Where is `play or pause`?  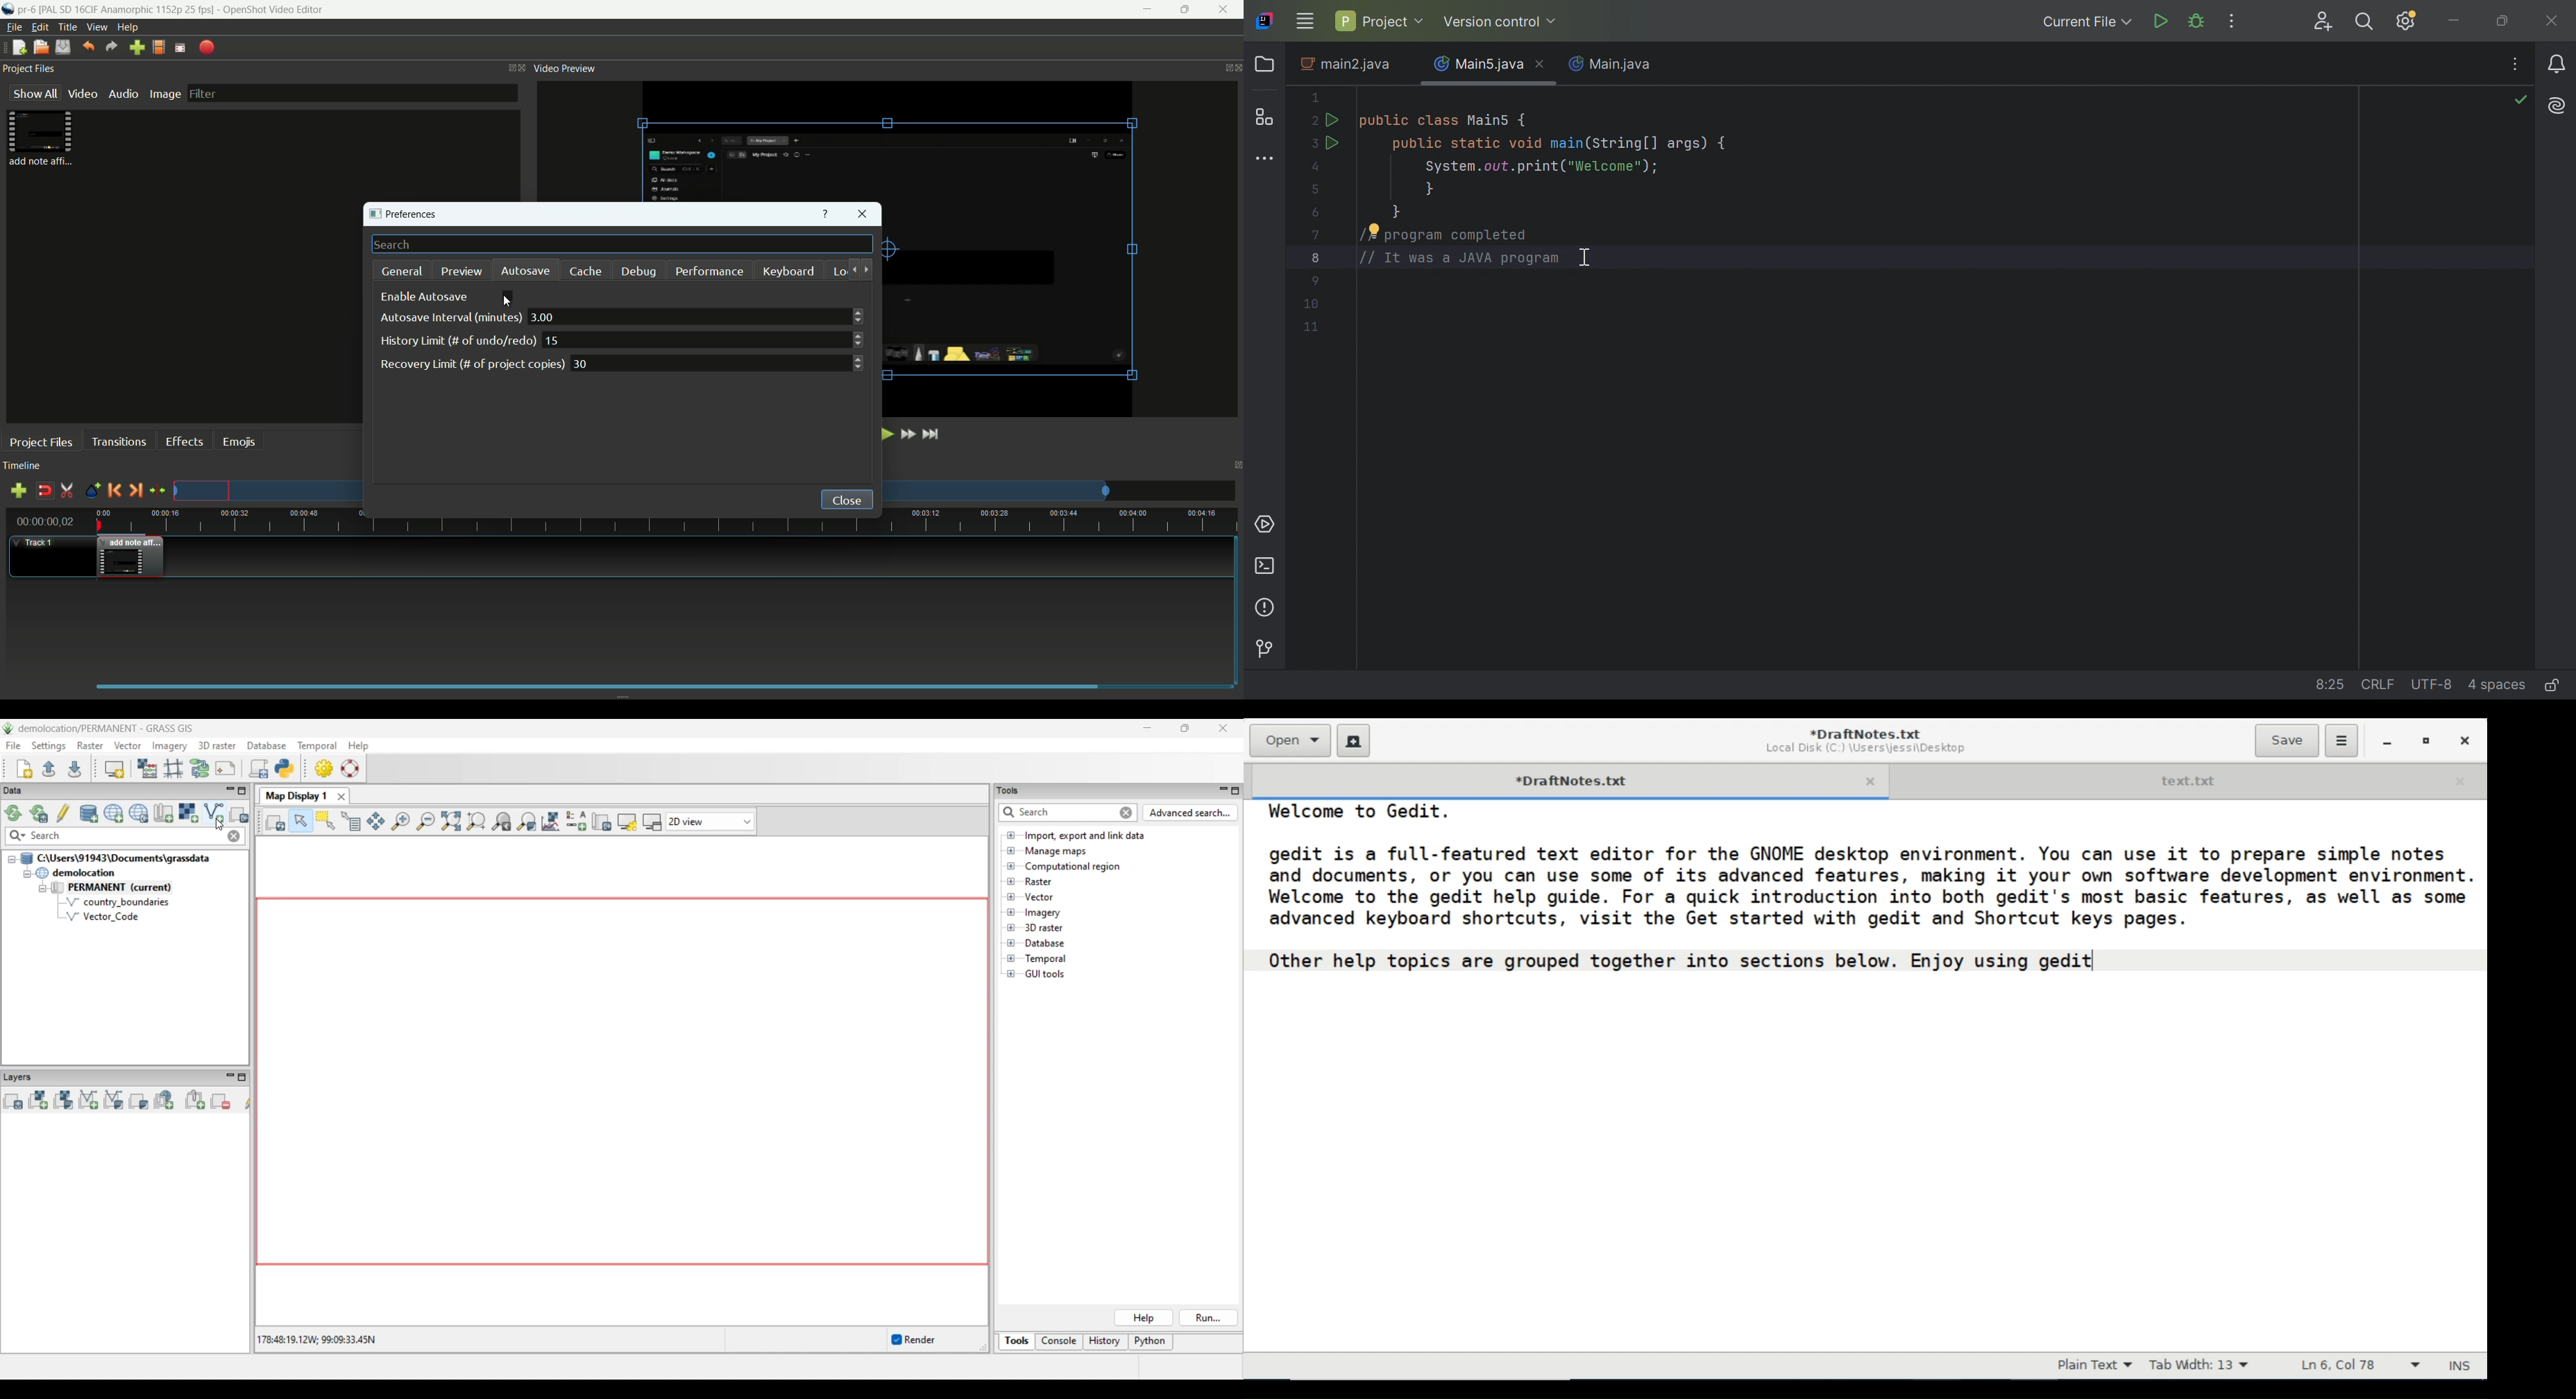
play or pause is located at coordinates (885, 434).